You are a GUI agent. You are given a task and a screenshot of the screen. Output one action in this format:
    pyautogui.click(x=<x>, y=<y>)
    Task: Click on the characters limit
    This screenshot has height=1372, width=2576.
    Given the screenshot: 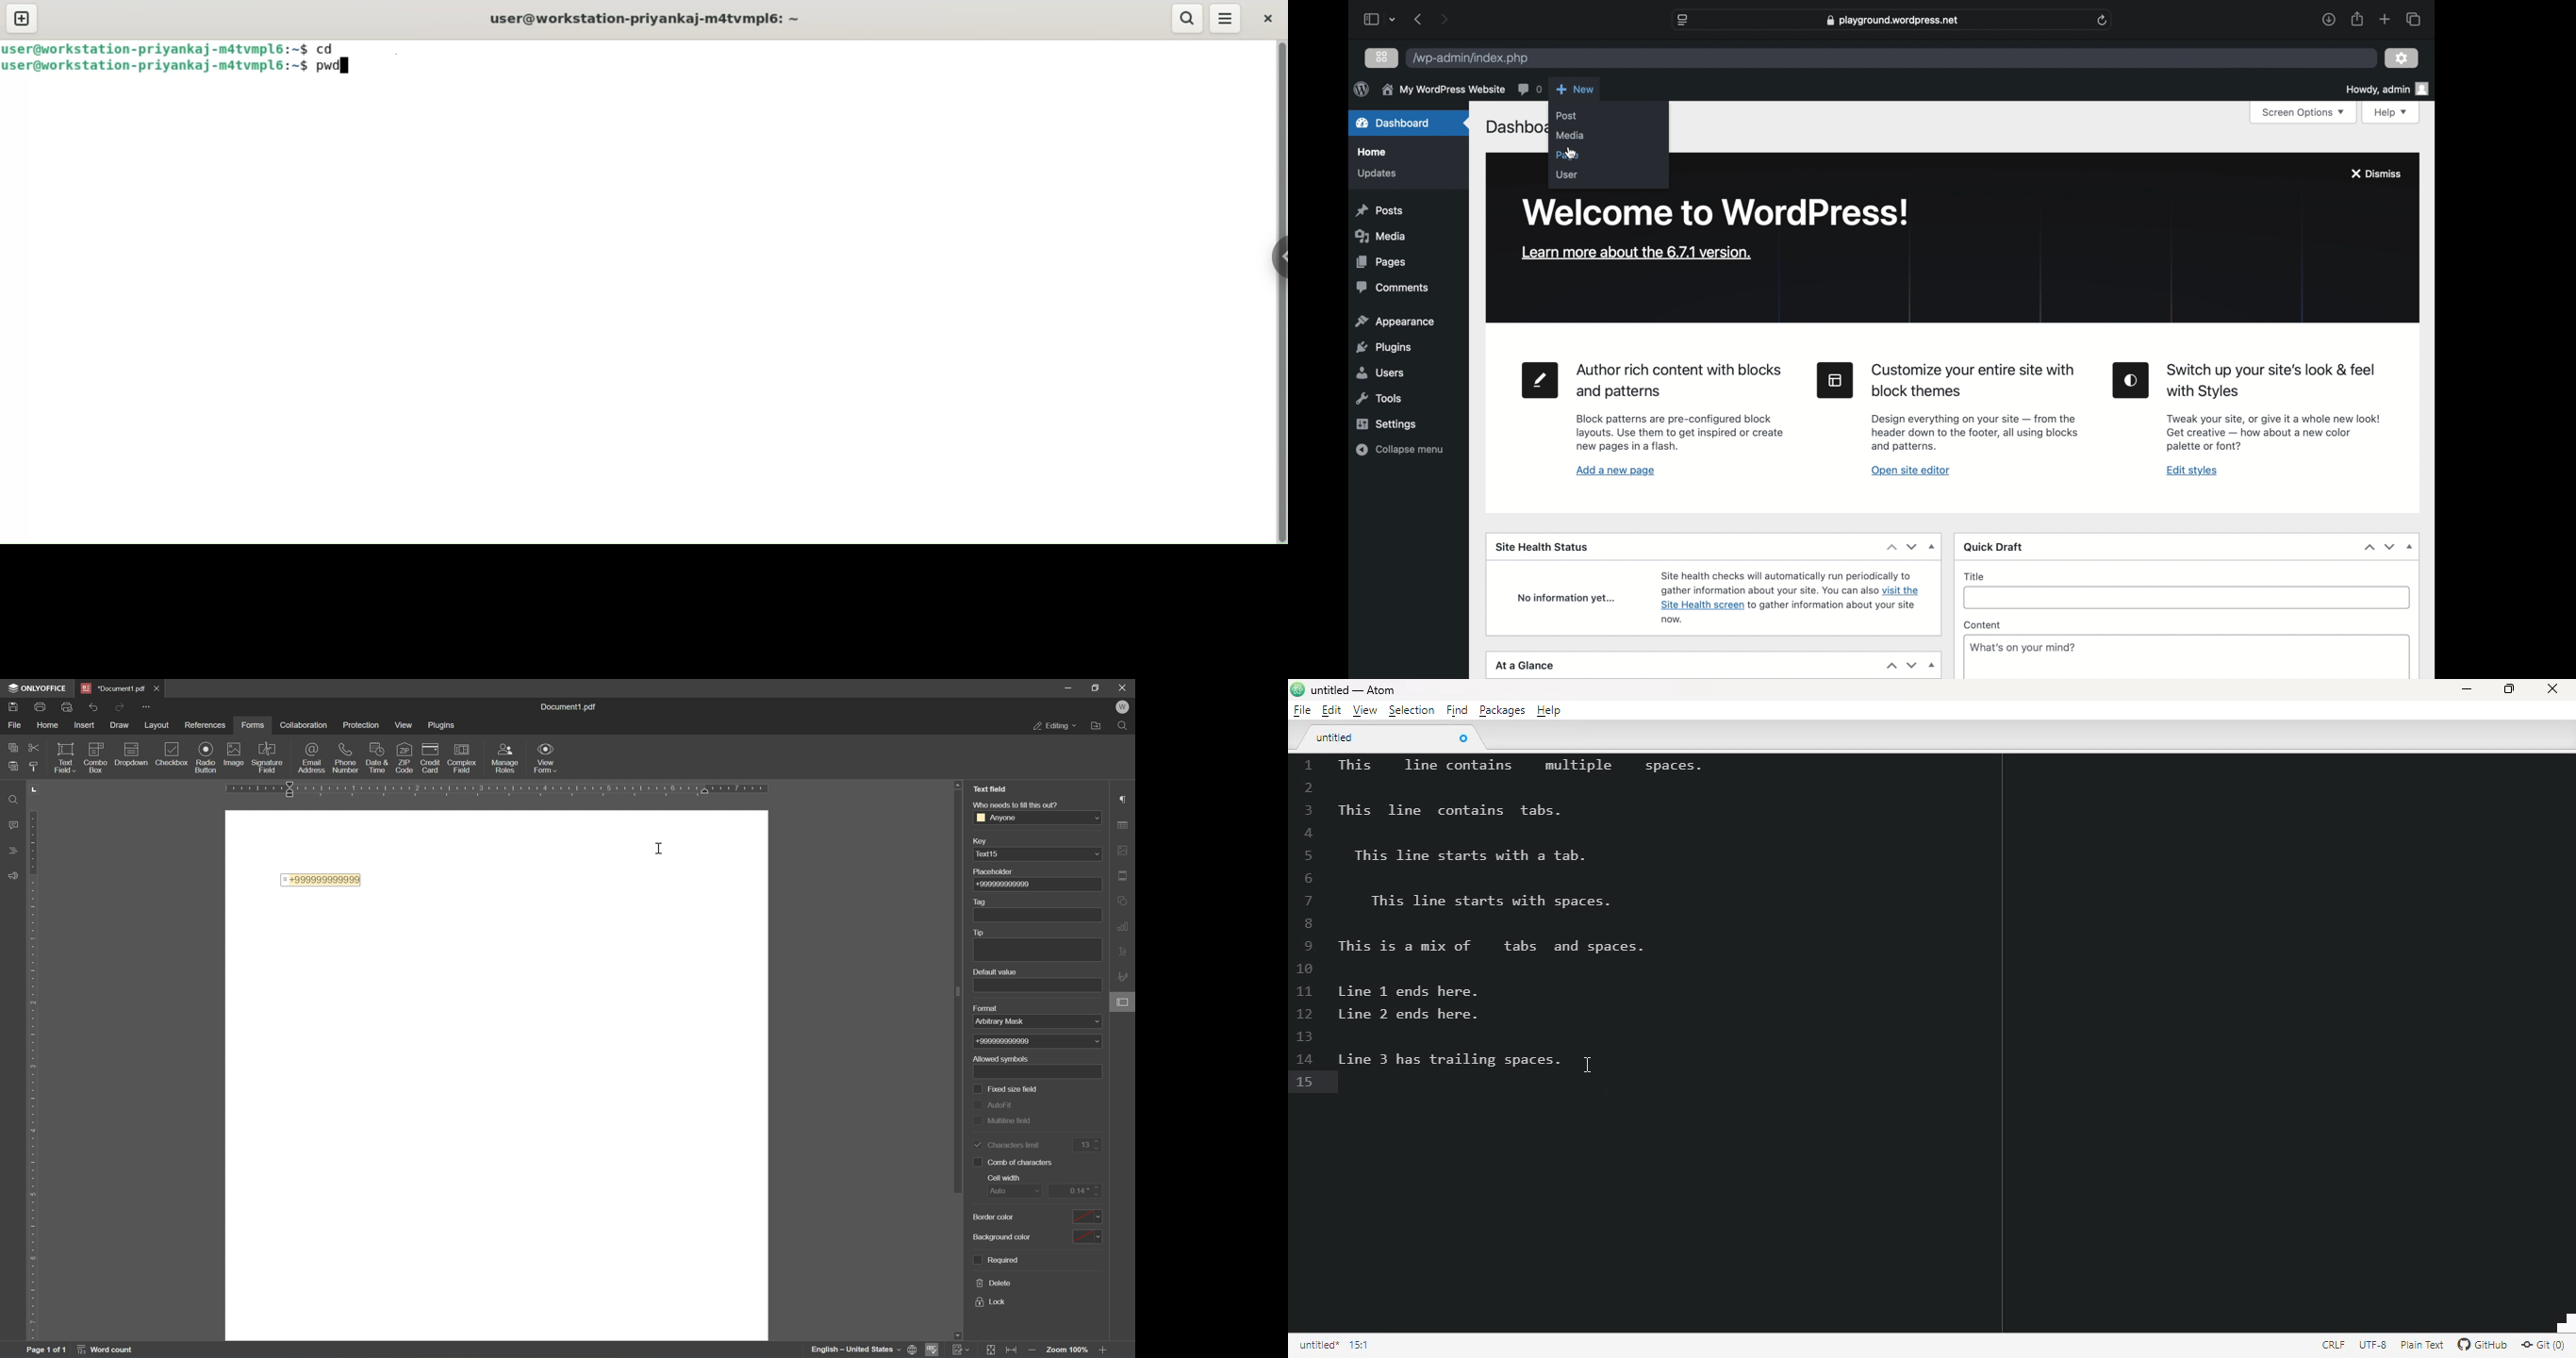 What is the action you would take?
    pyautogui.click(x=1006, y=1144)
    